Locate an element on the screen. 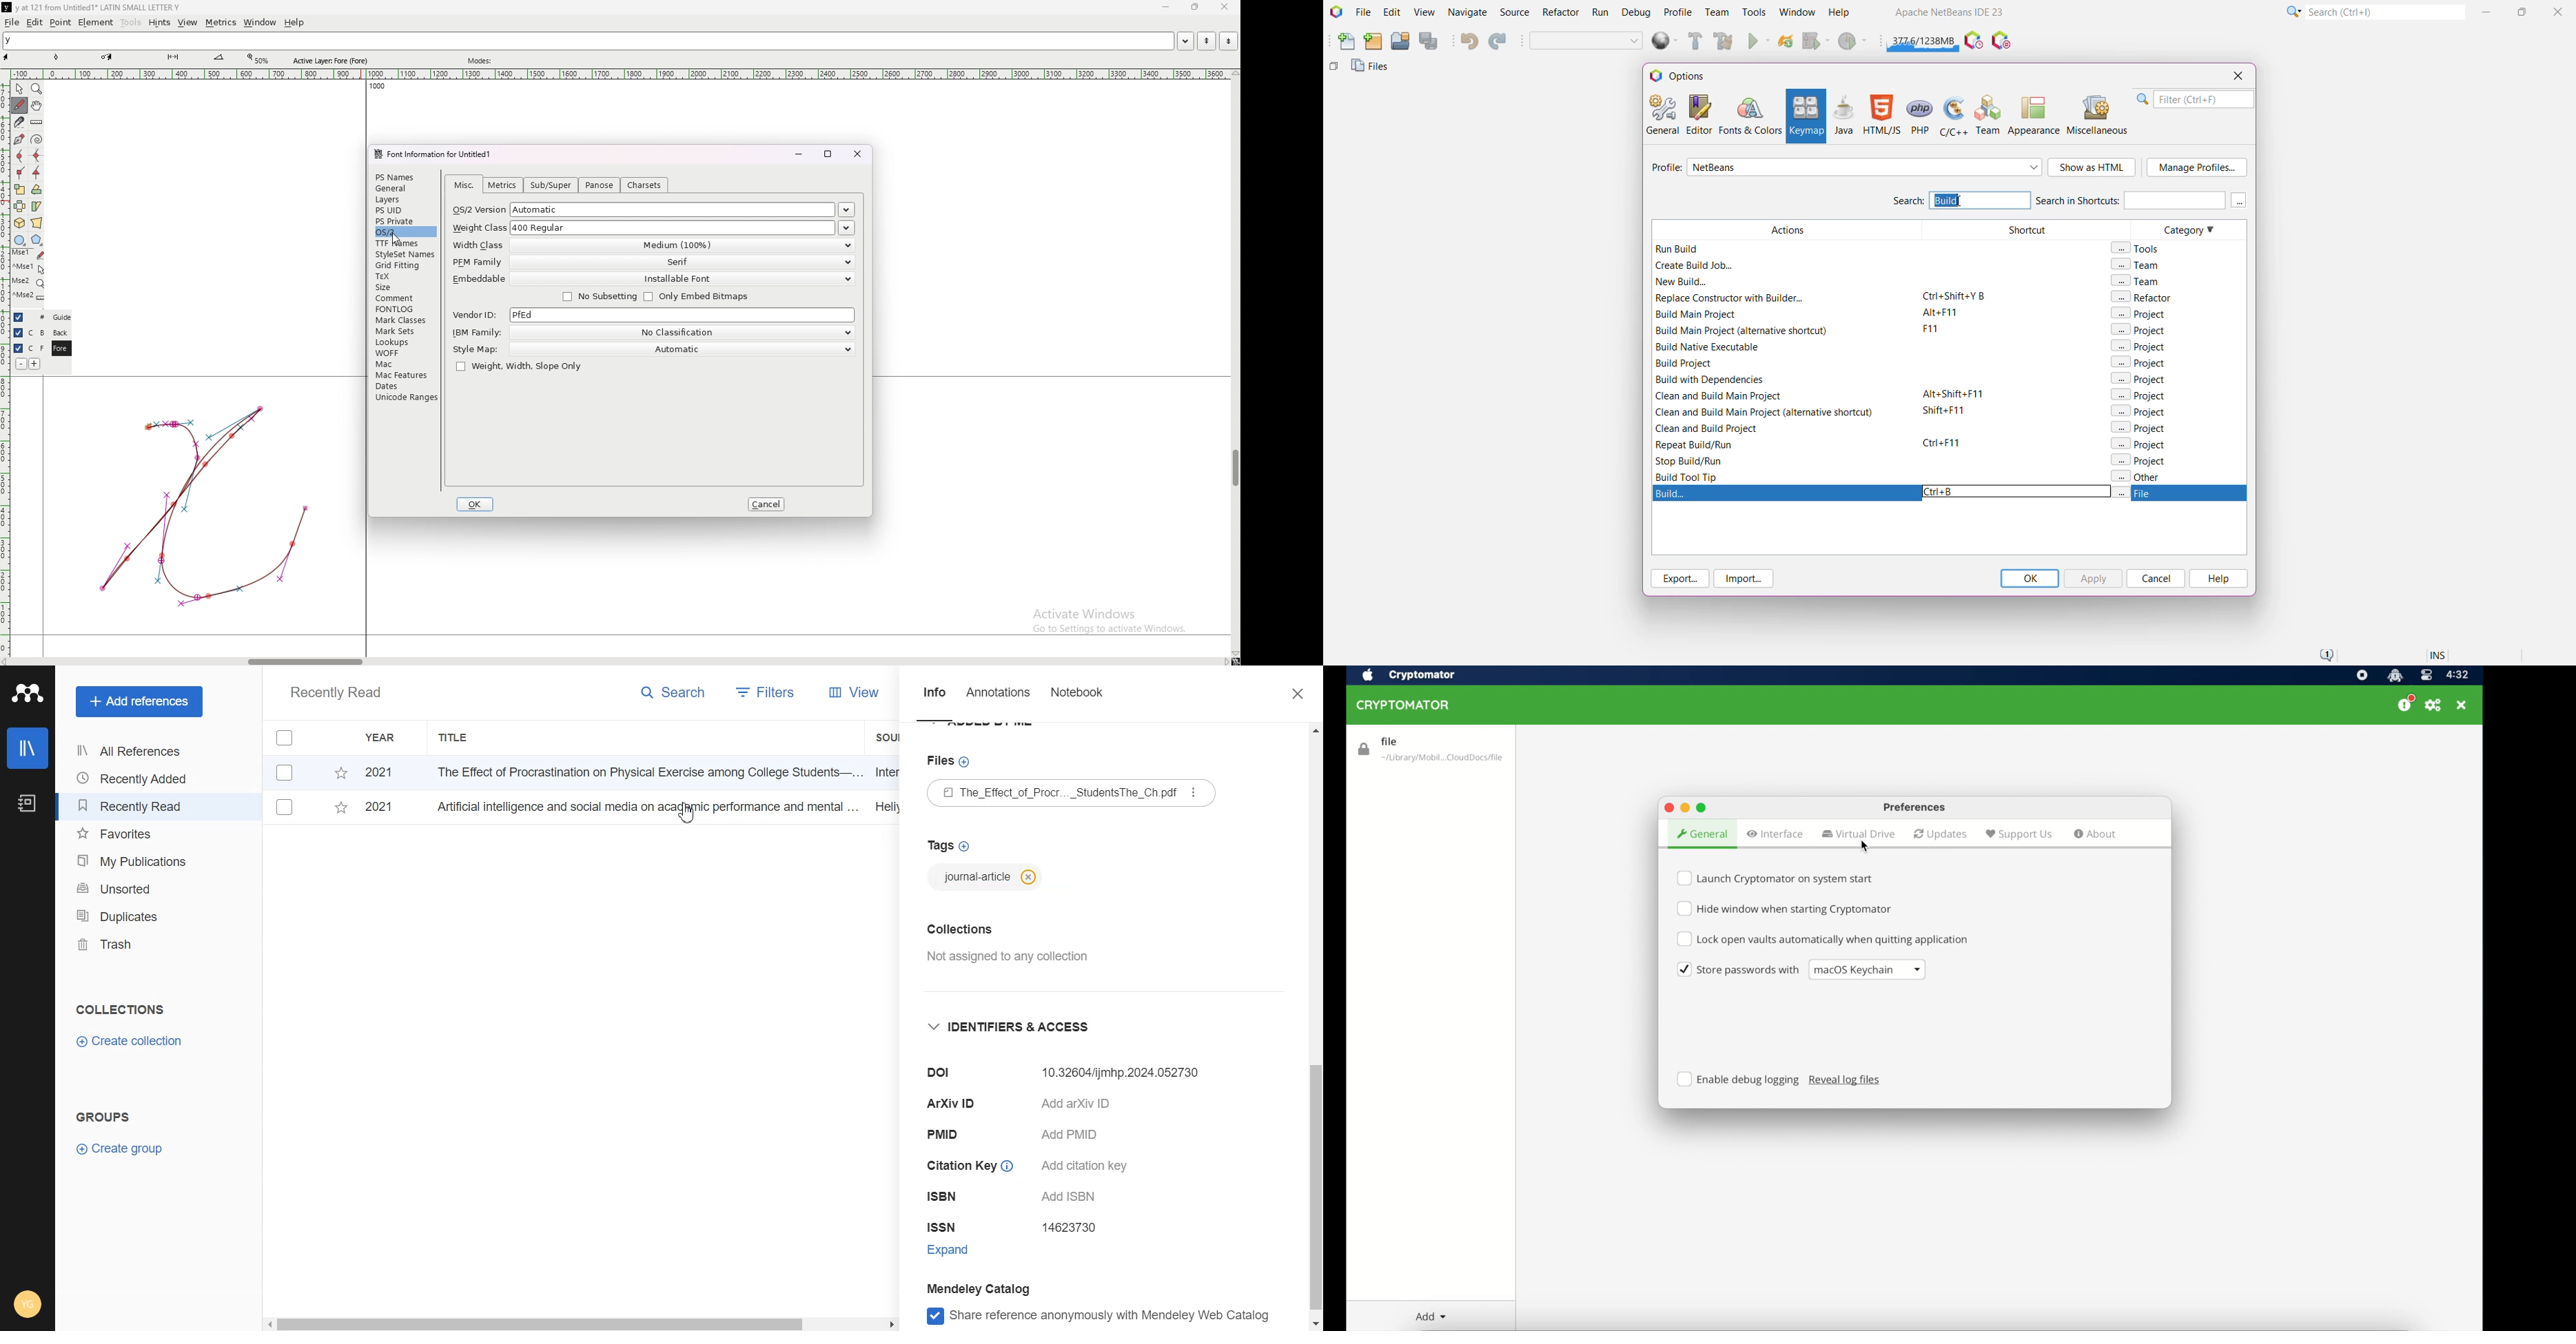 The width and height of the screenshot is (2576, 1344). ISSN 14623730 is located at coordinates (1019, 1228).